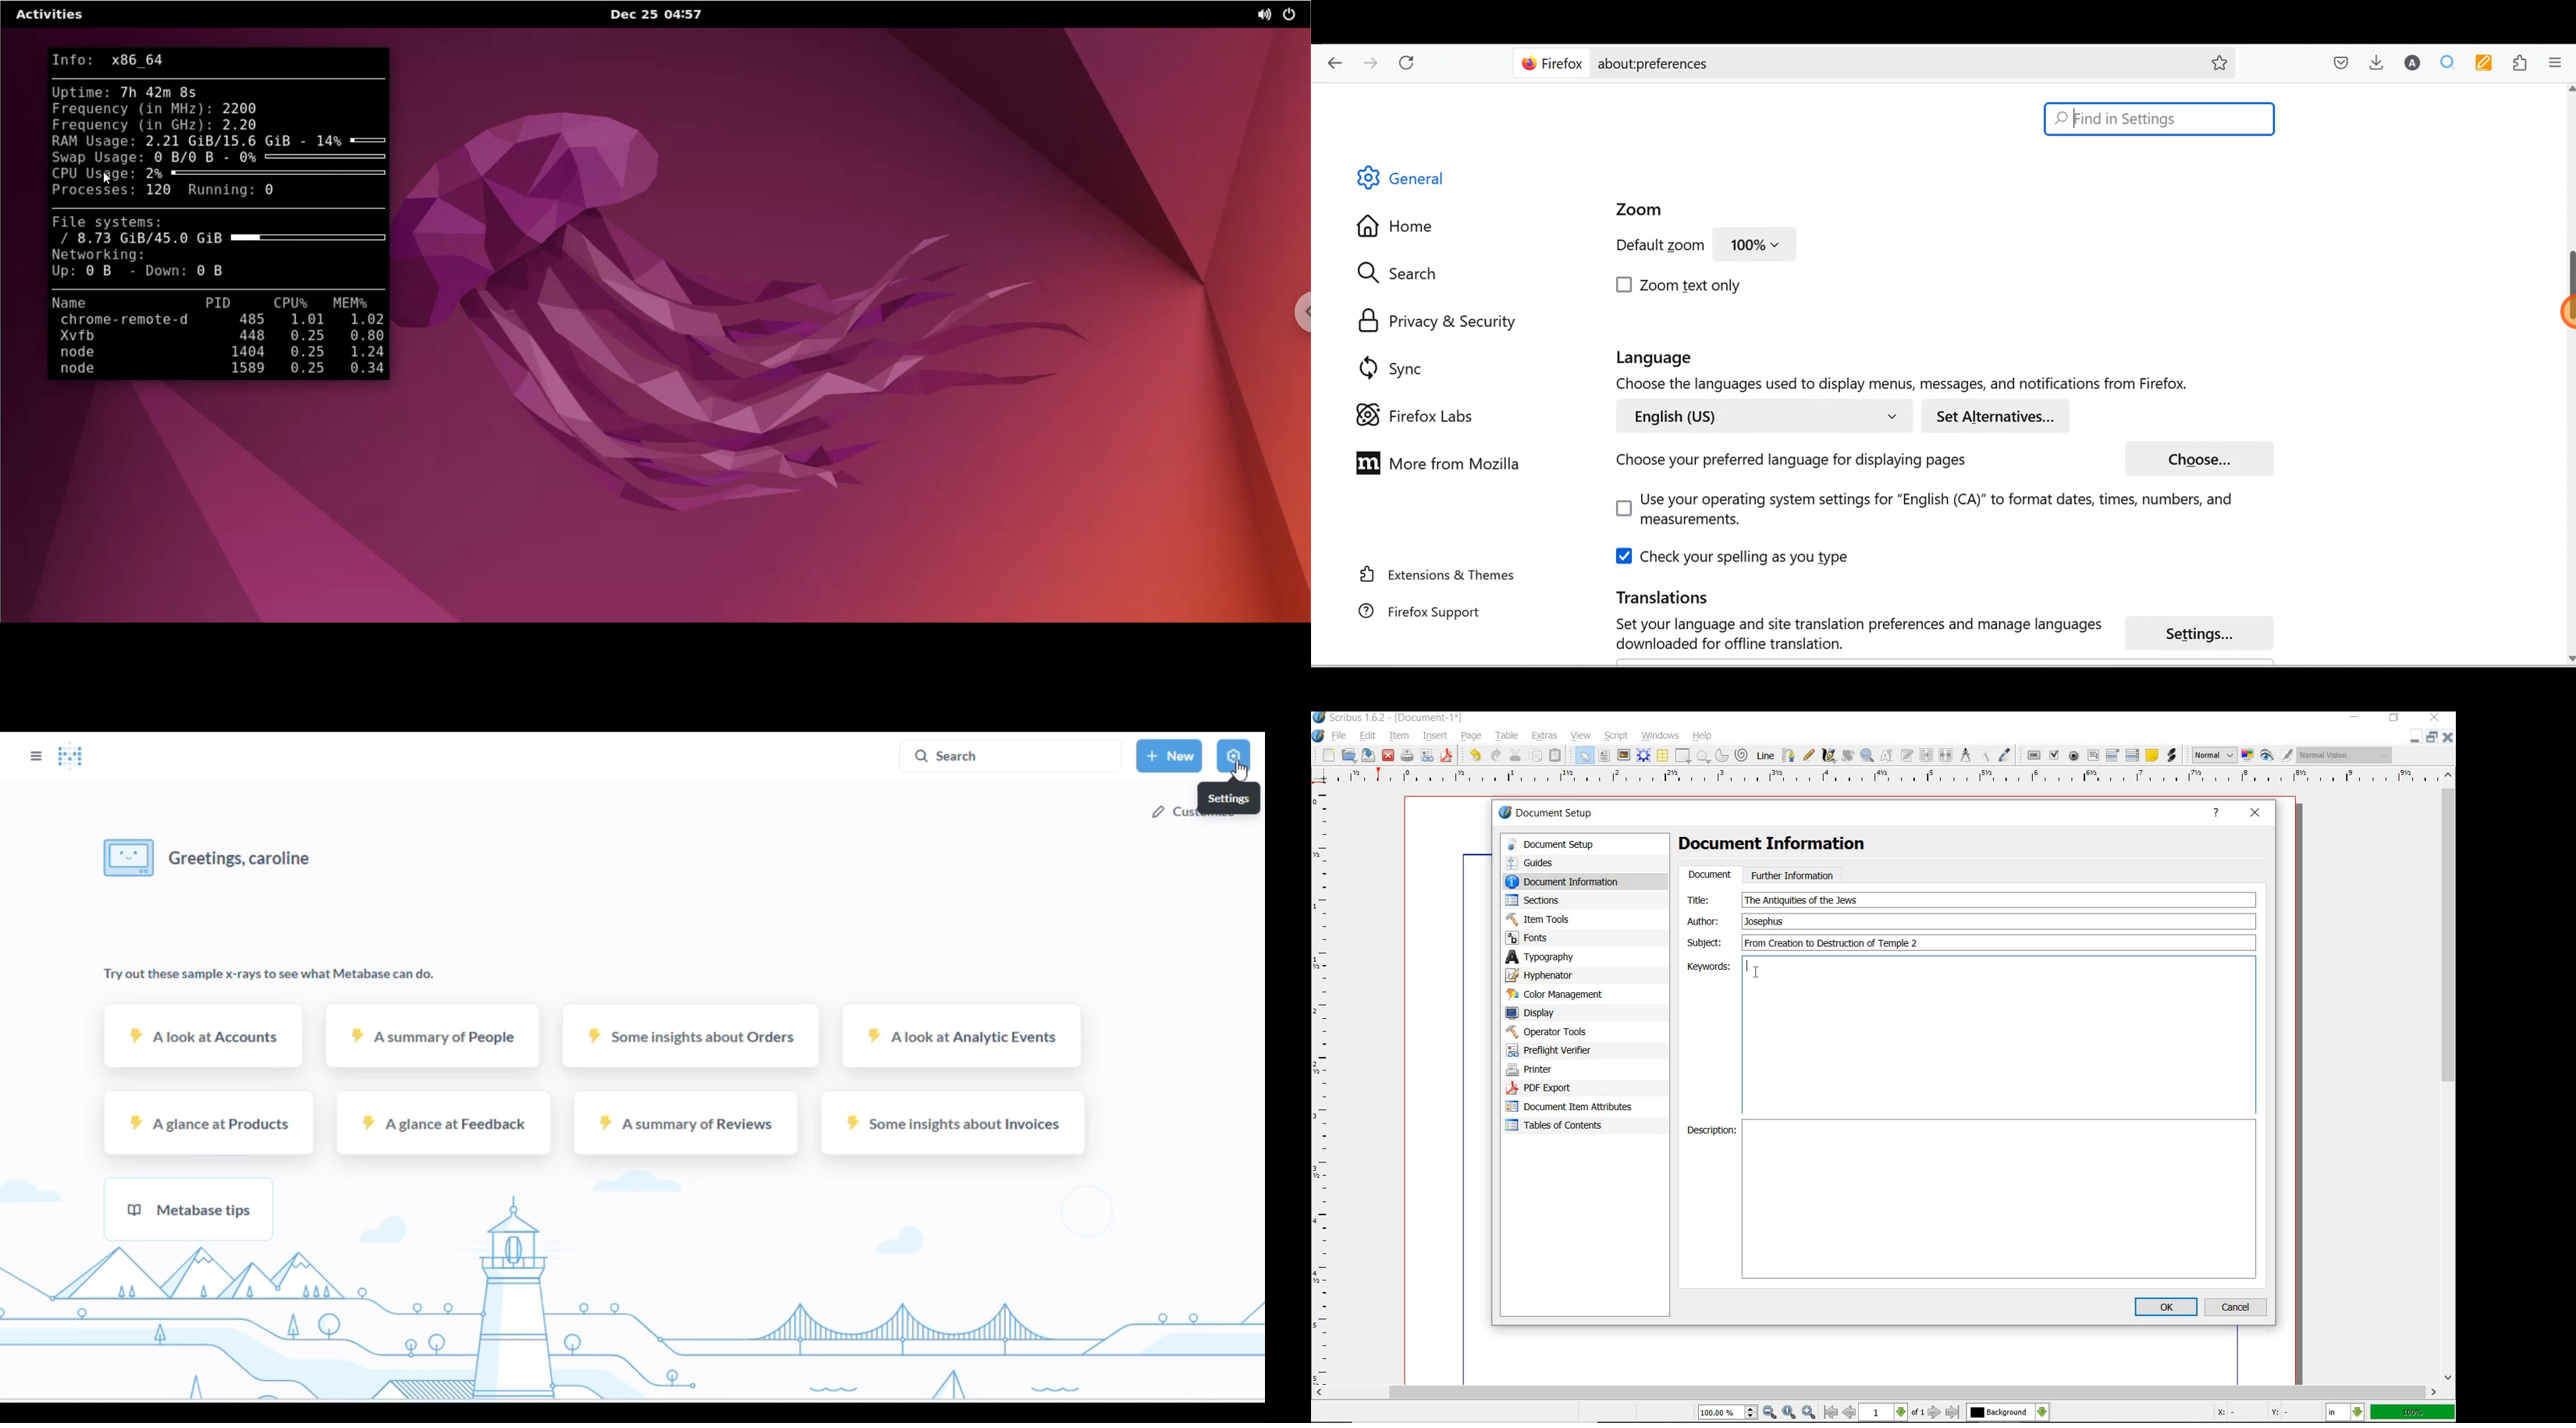  Describe the element at coordinates (1400, 737) in the screenshot. I see `item` at that location.